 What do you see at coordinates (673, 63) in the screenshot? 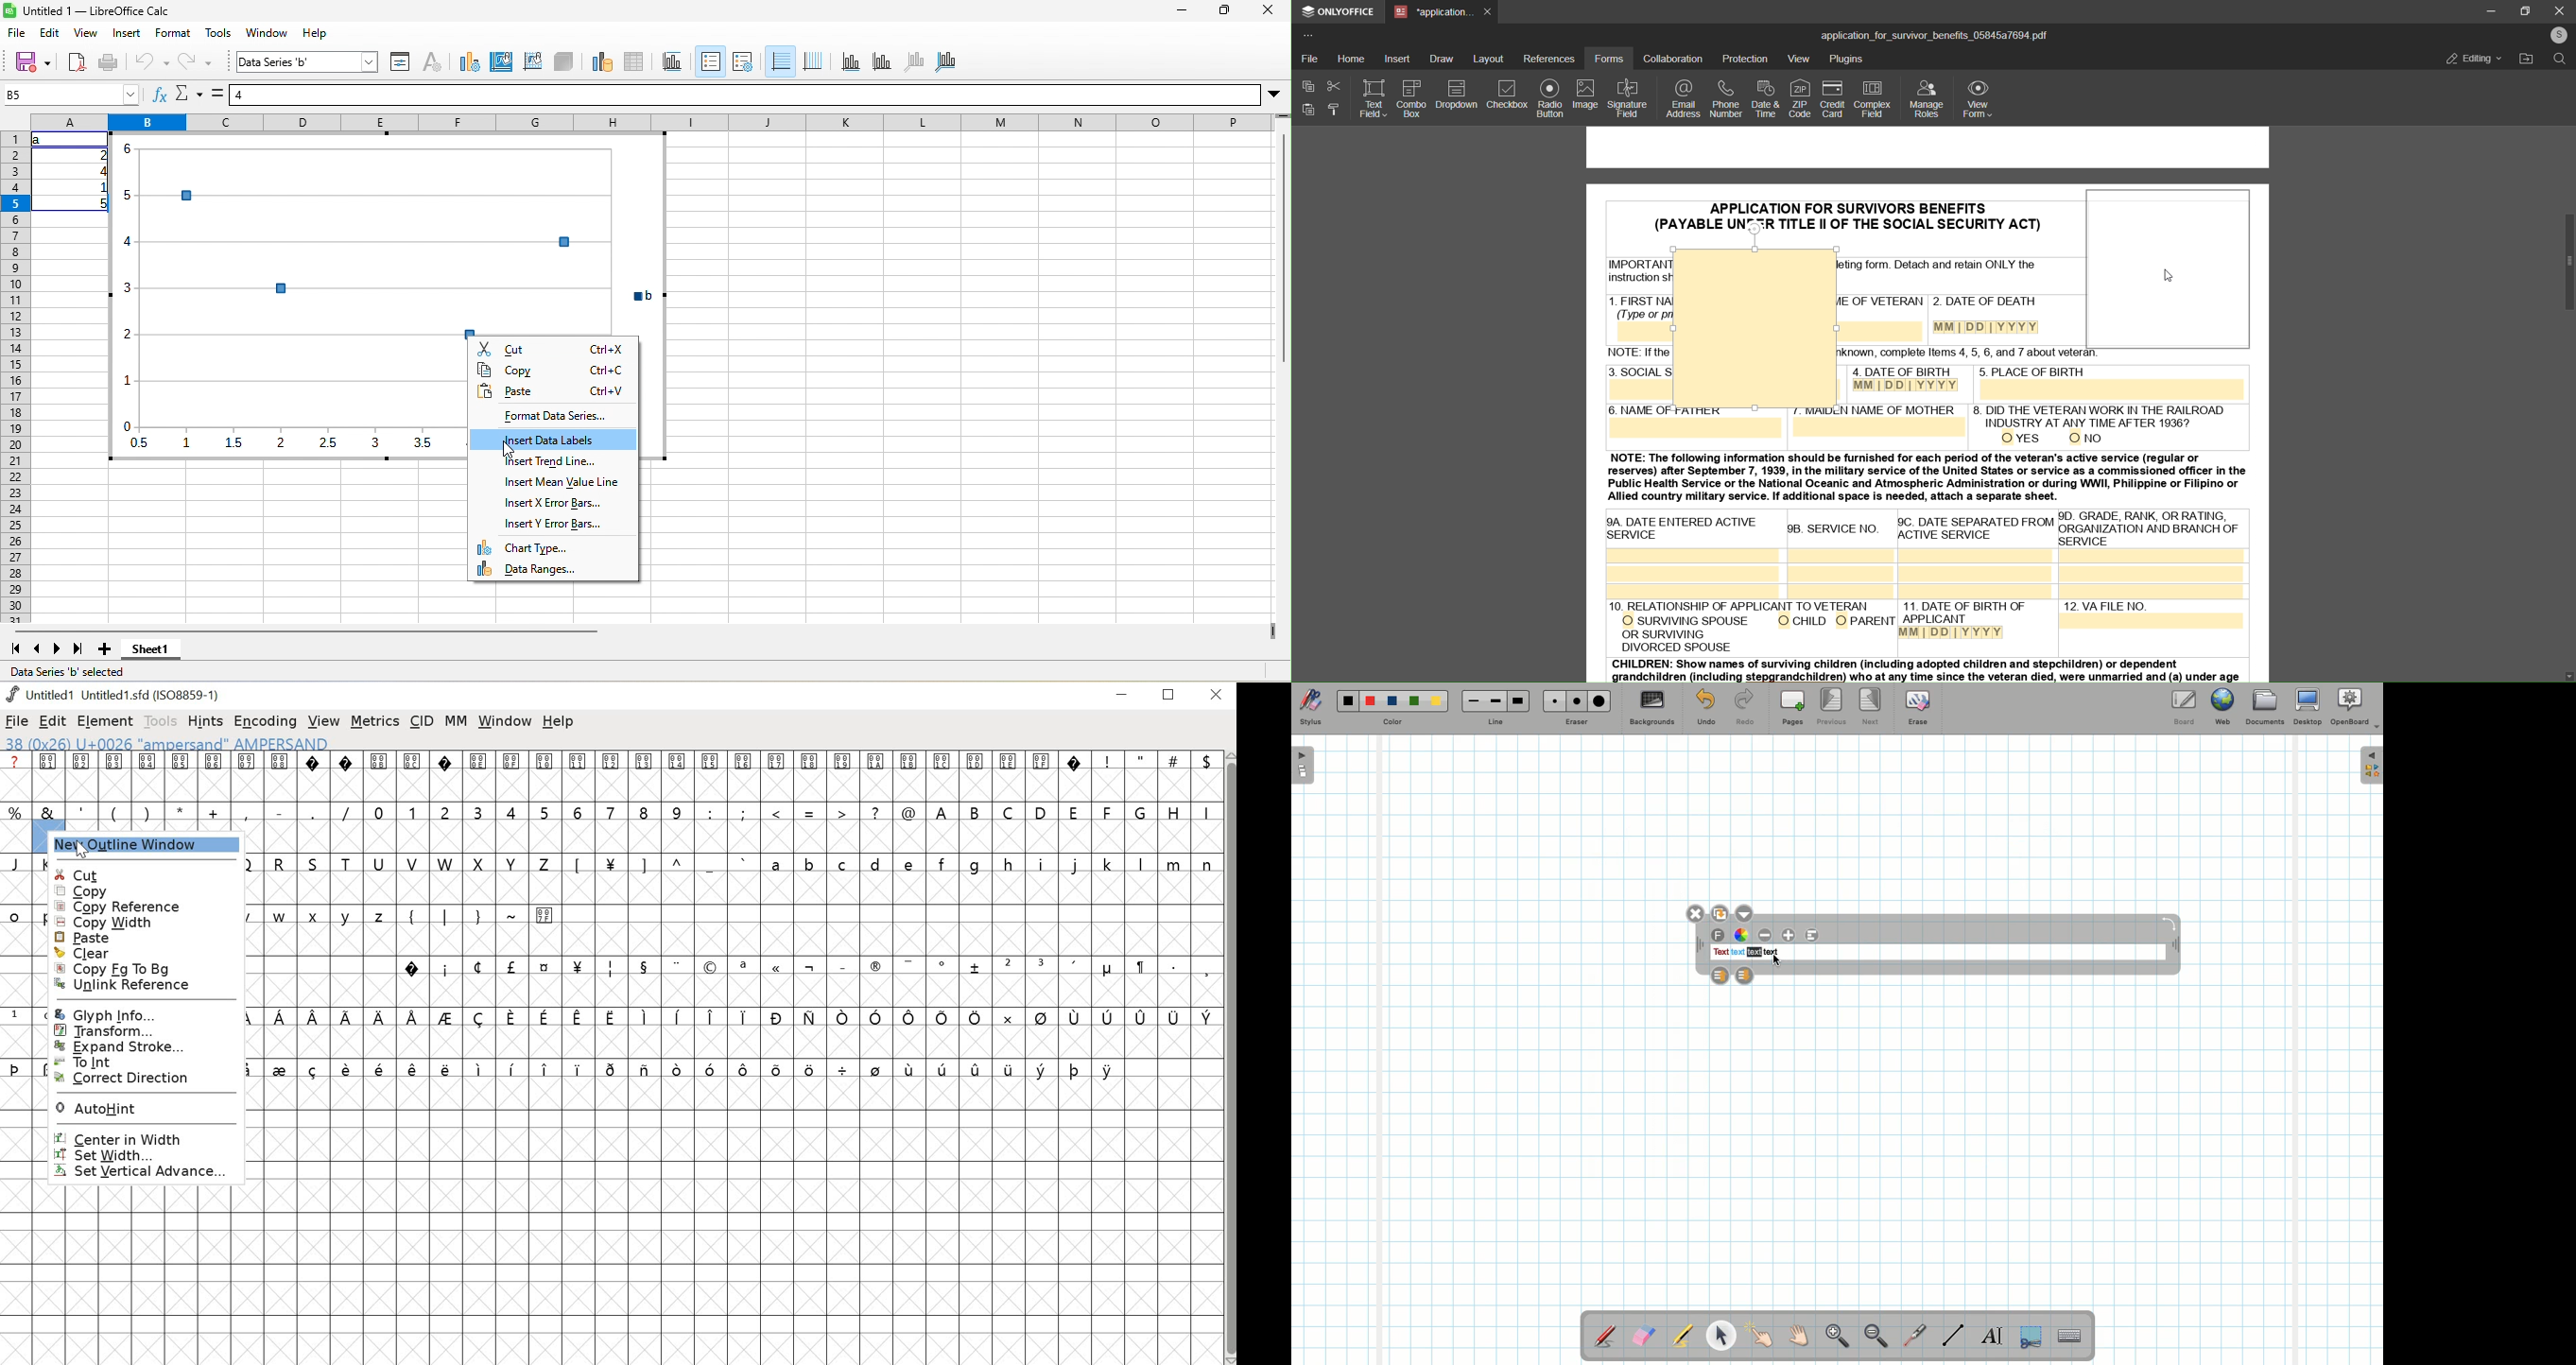
I see `title` at bounding box center [673, 63].